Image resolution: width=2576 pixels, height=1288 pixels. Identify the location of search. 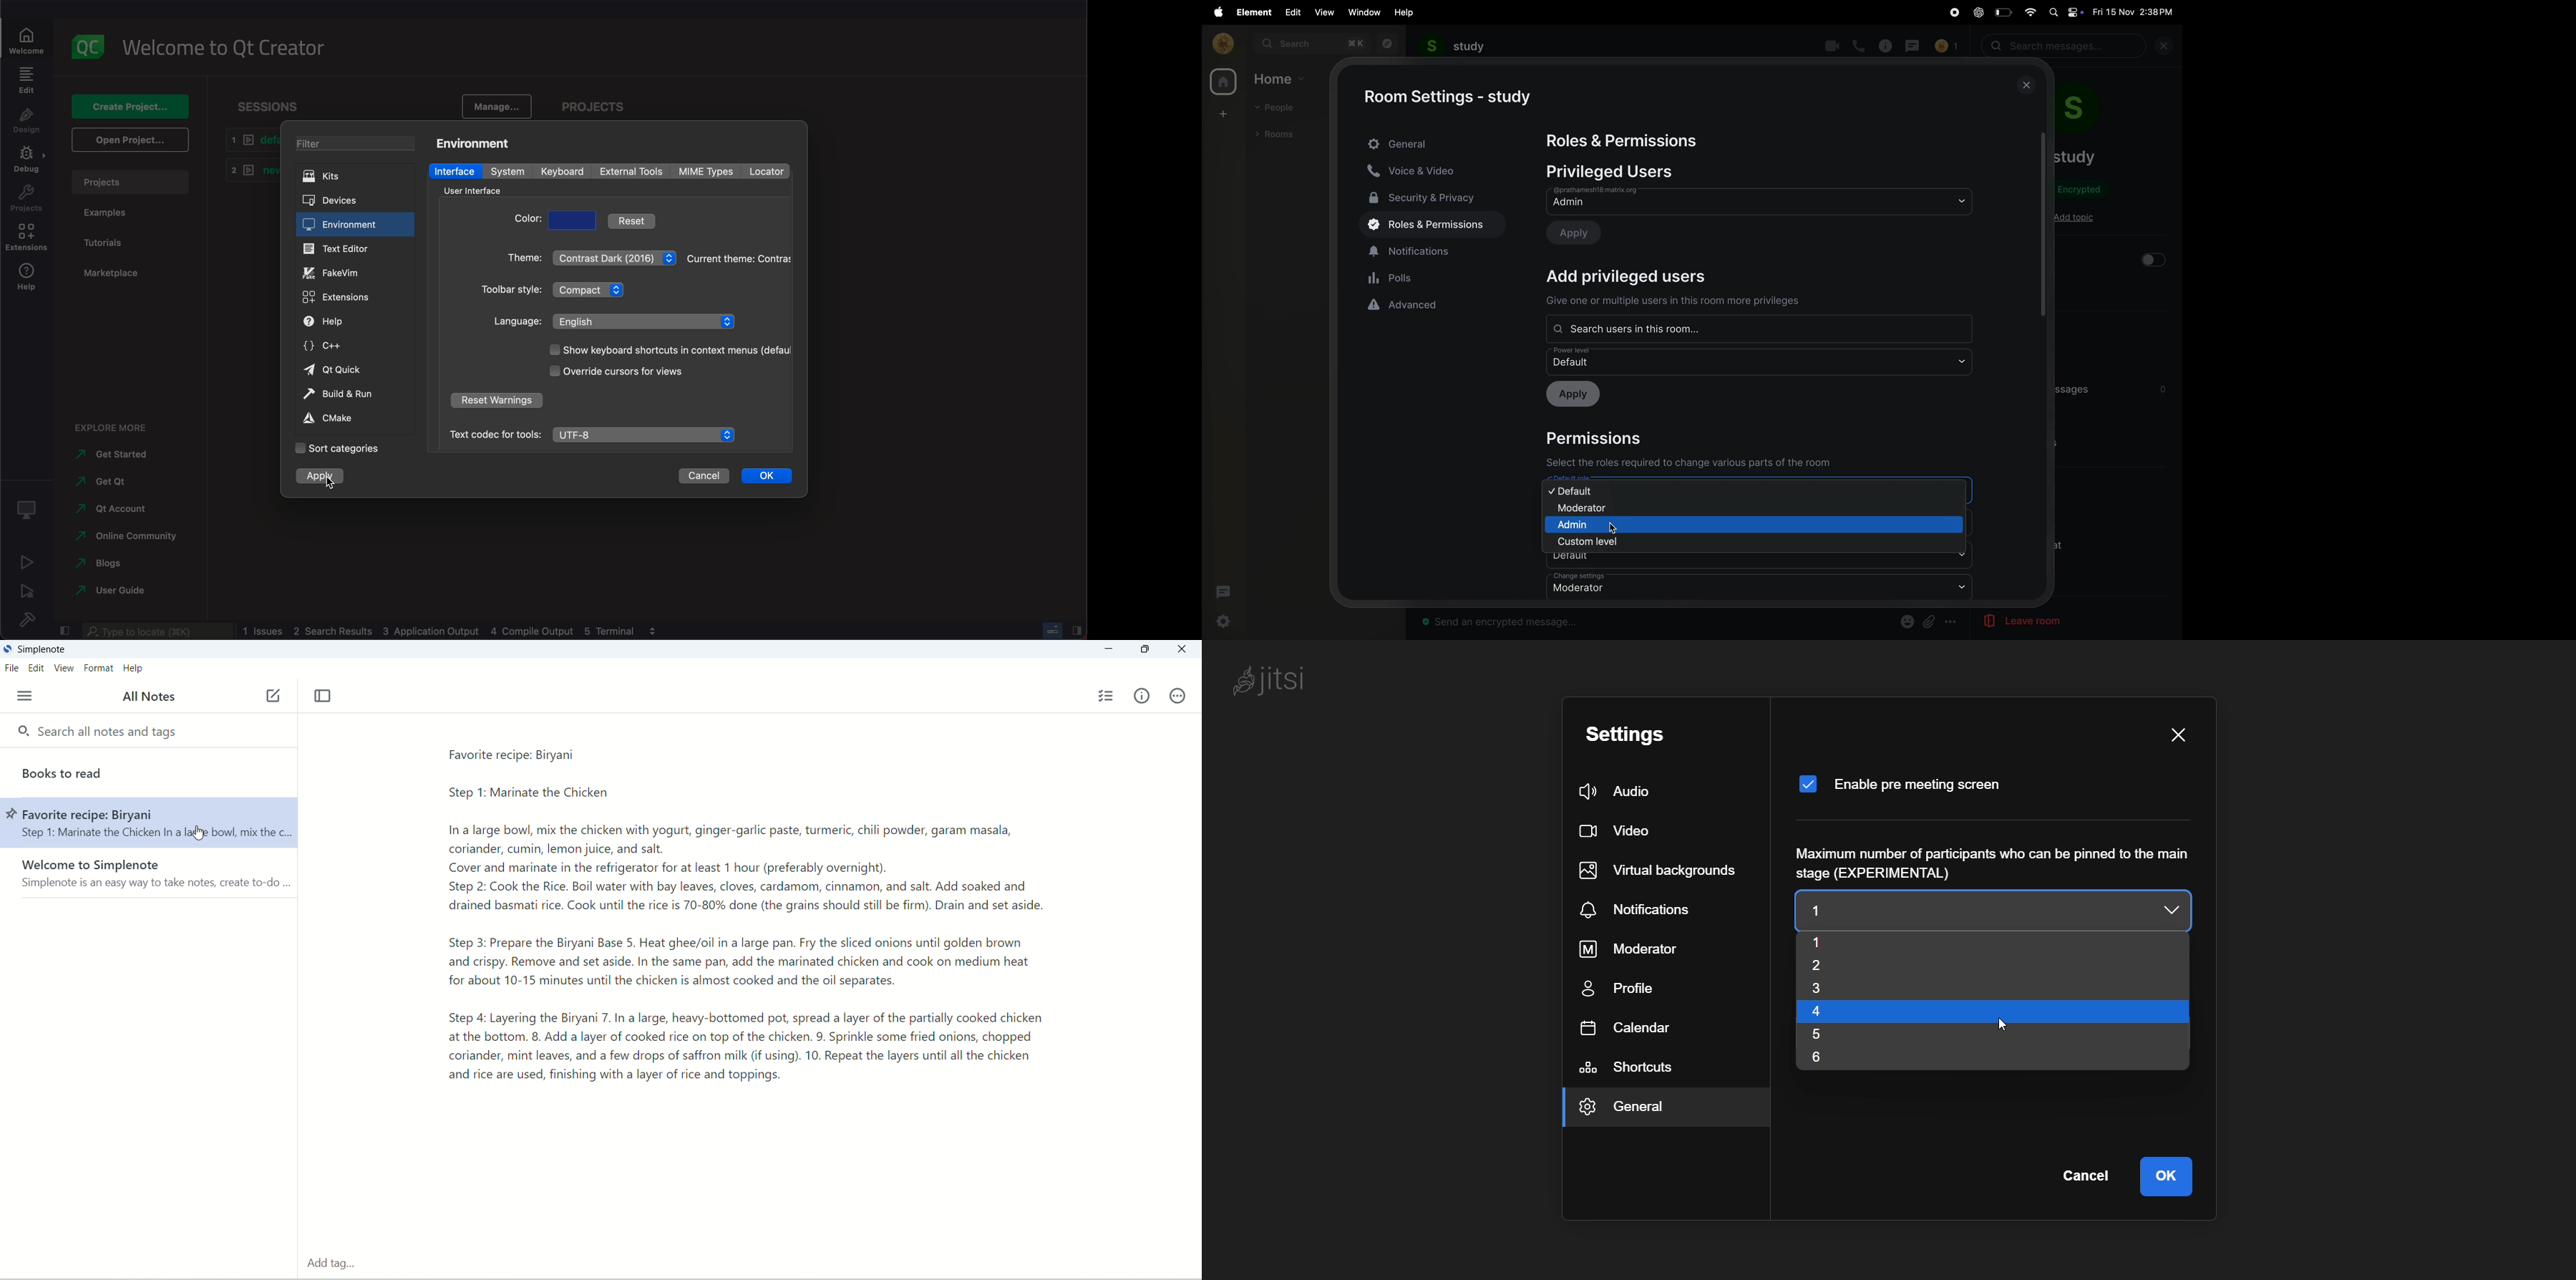
(1311, 44).